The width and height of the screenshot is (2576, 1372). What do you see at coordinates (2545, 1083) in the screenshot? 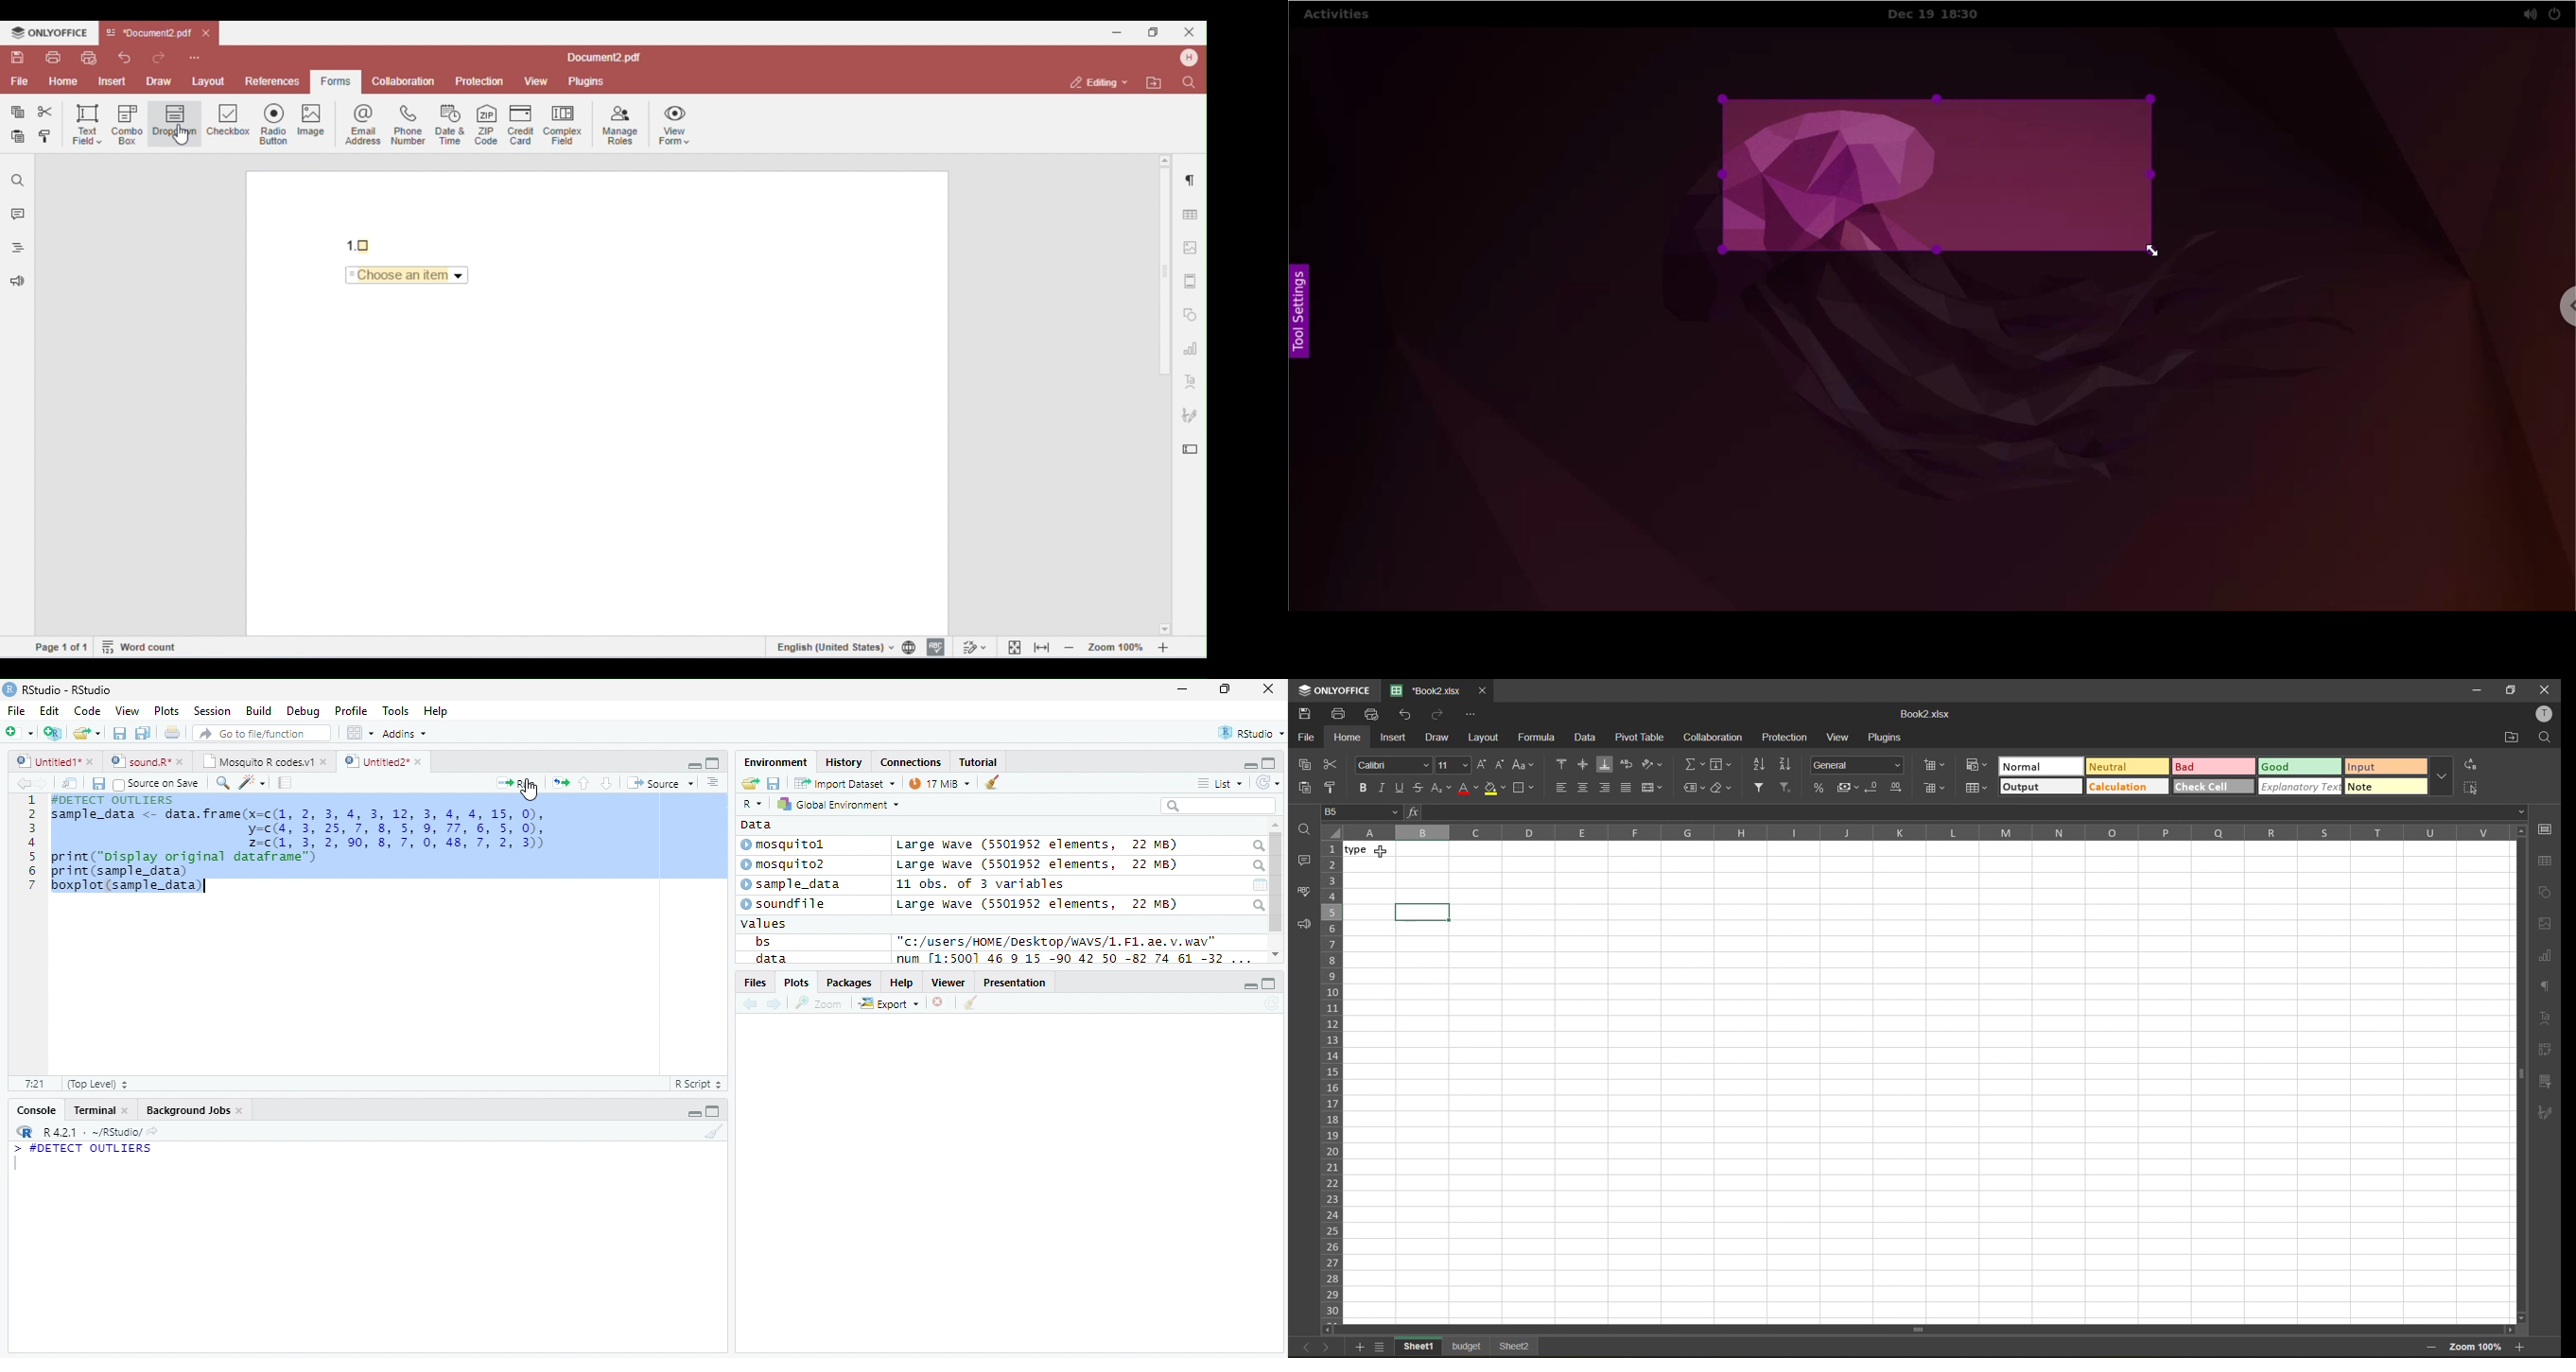
I see `slicer` at bounding box center [2545, 1083].